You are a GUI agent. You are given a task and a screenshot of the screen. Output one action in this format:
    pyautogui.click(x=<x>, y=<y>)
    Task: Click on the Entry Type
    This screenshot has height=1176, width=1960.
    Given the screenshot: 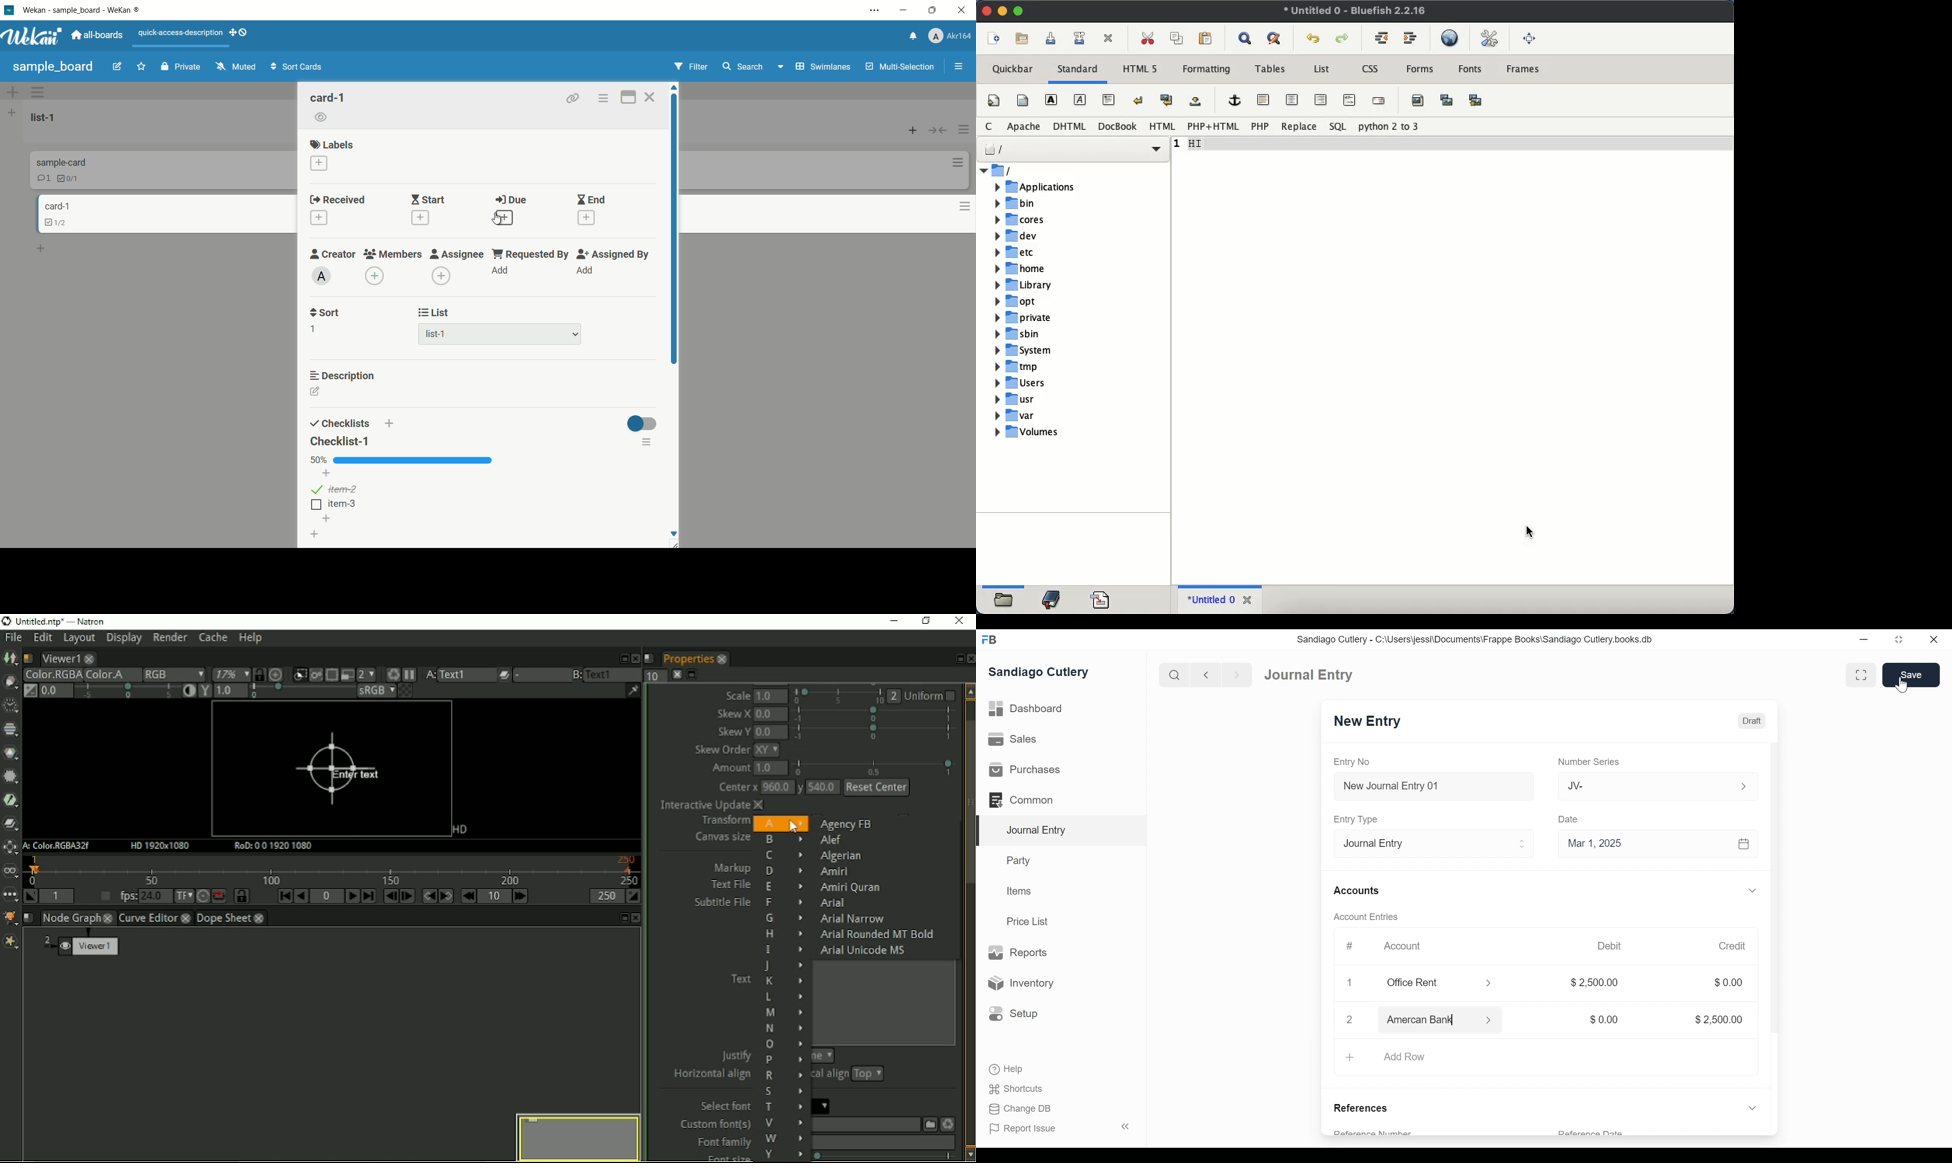 What is the action you would take?
    pyautogui.click(x=1355, y=819)
    